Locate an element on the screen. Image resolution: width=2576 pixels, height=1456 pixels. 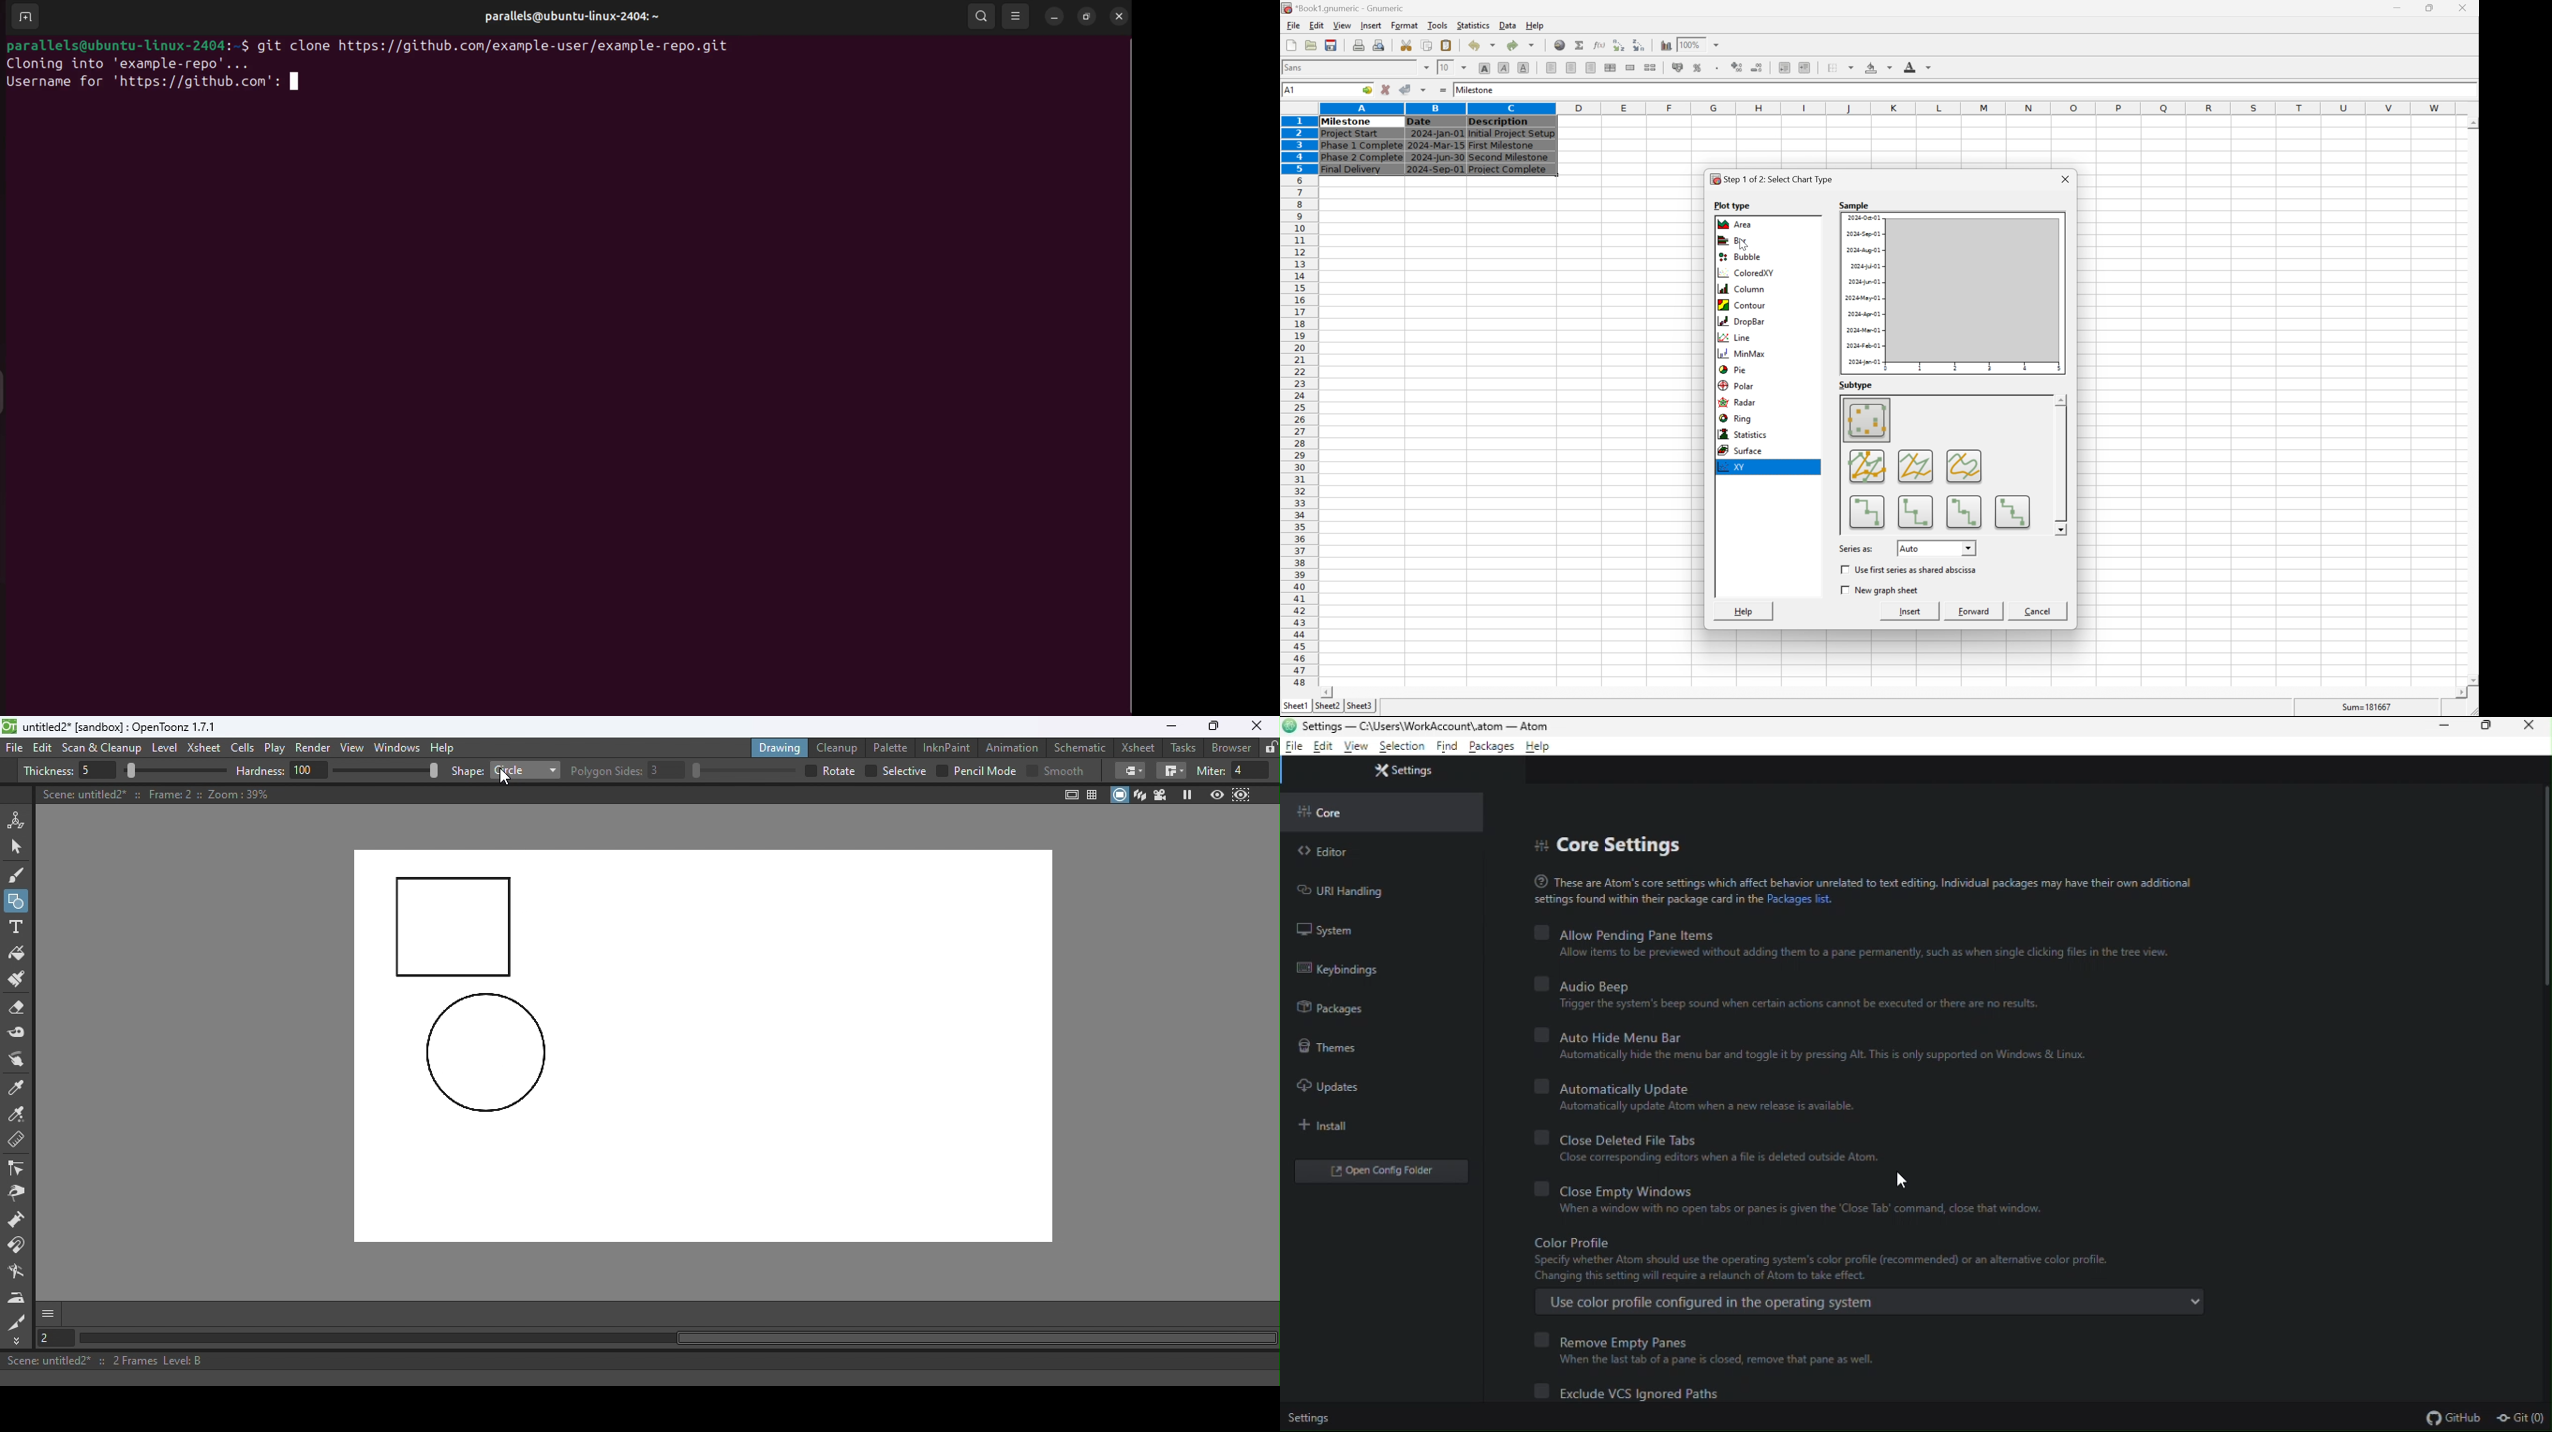
surface is located at coordinates (1746, 449).